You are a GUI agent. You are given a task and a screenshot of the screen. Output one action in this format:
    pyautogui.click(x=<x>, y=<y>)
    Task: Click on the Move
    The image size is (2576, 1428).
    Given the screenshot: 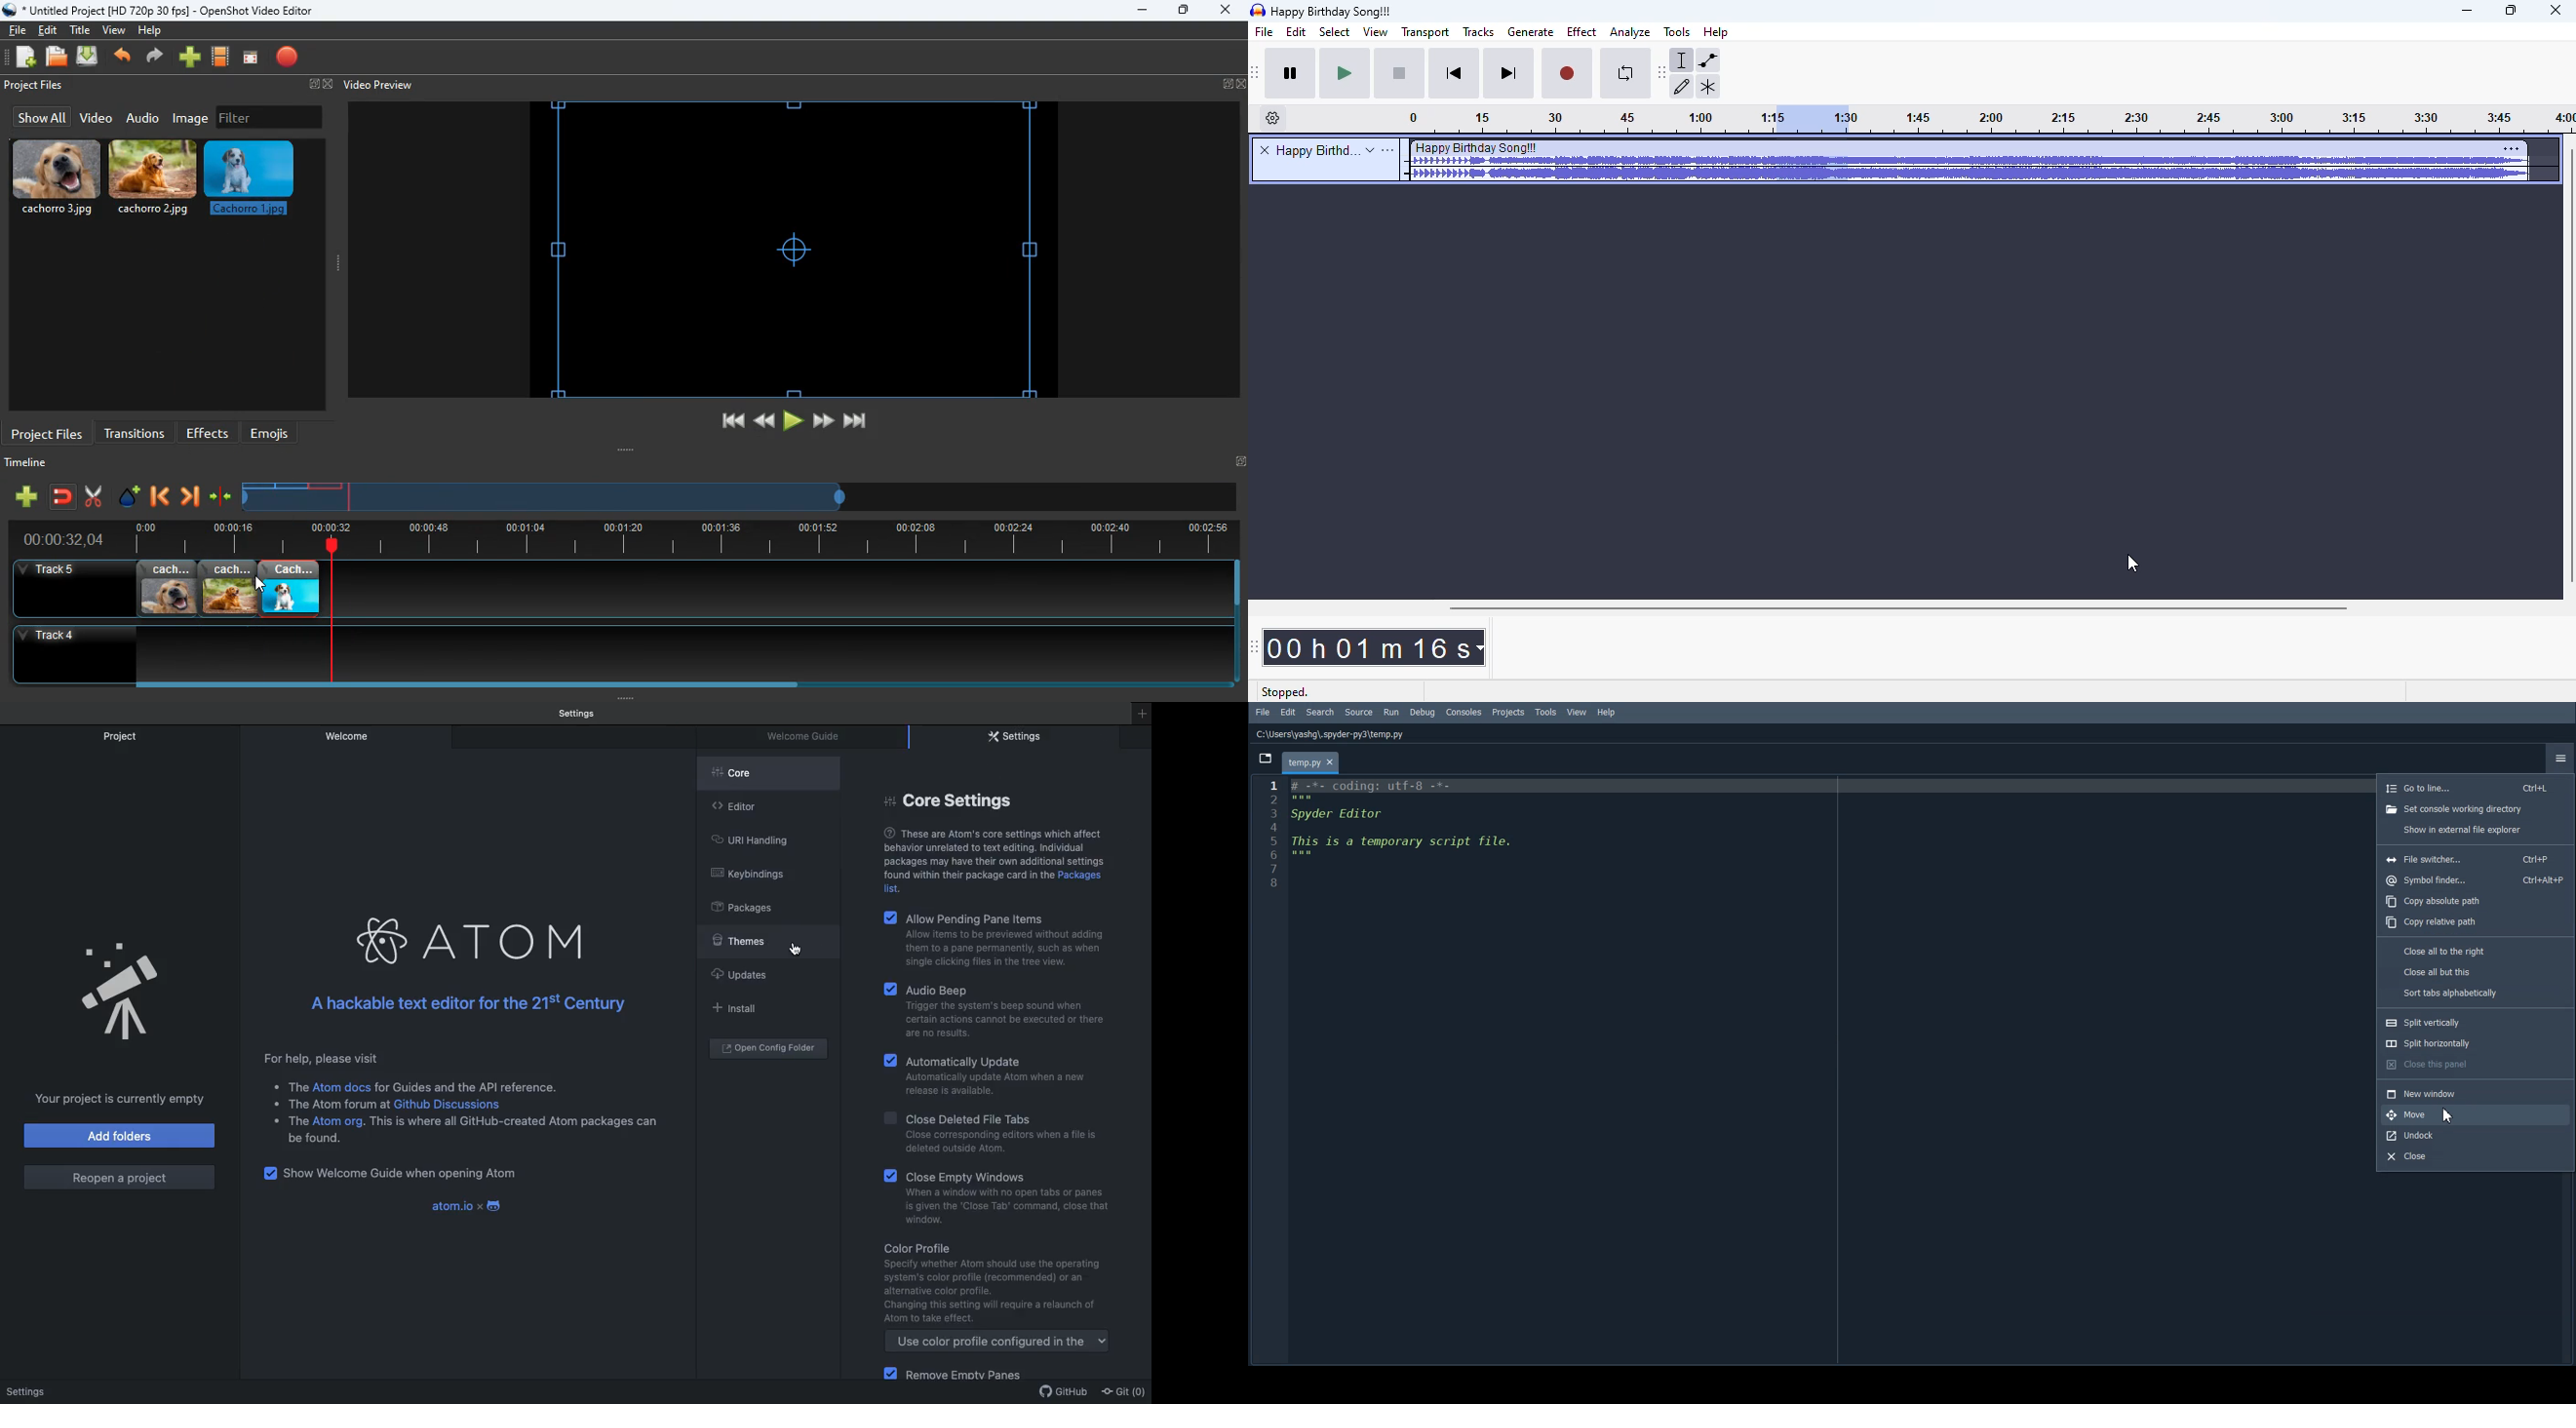 What is the action you would take?
    pyautogui.click(x=2472, y=1114)
    